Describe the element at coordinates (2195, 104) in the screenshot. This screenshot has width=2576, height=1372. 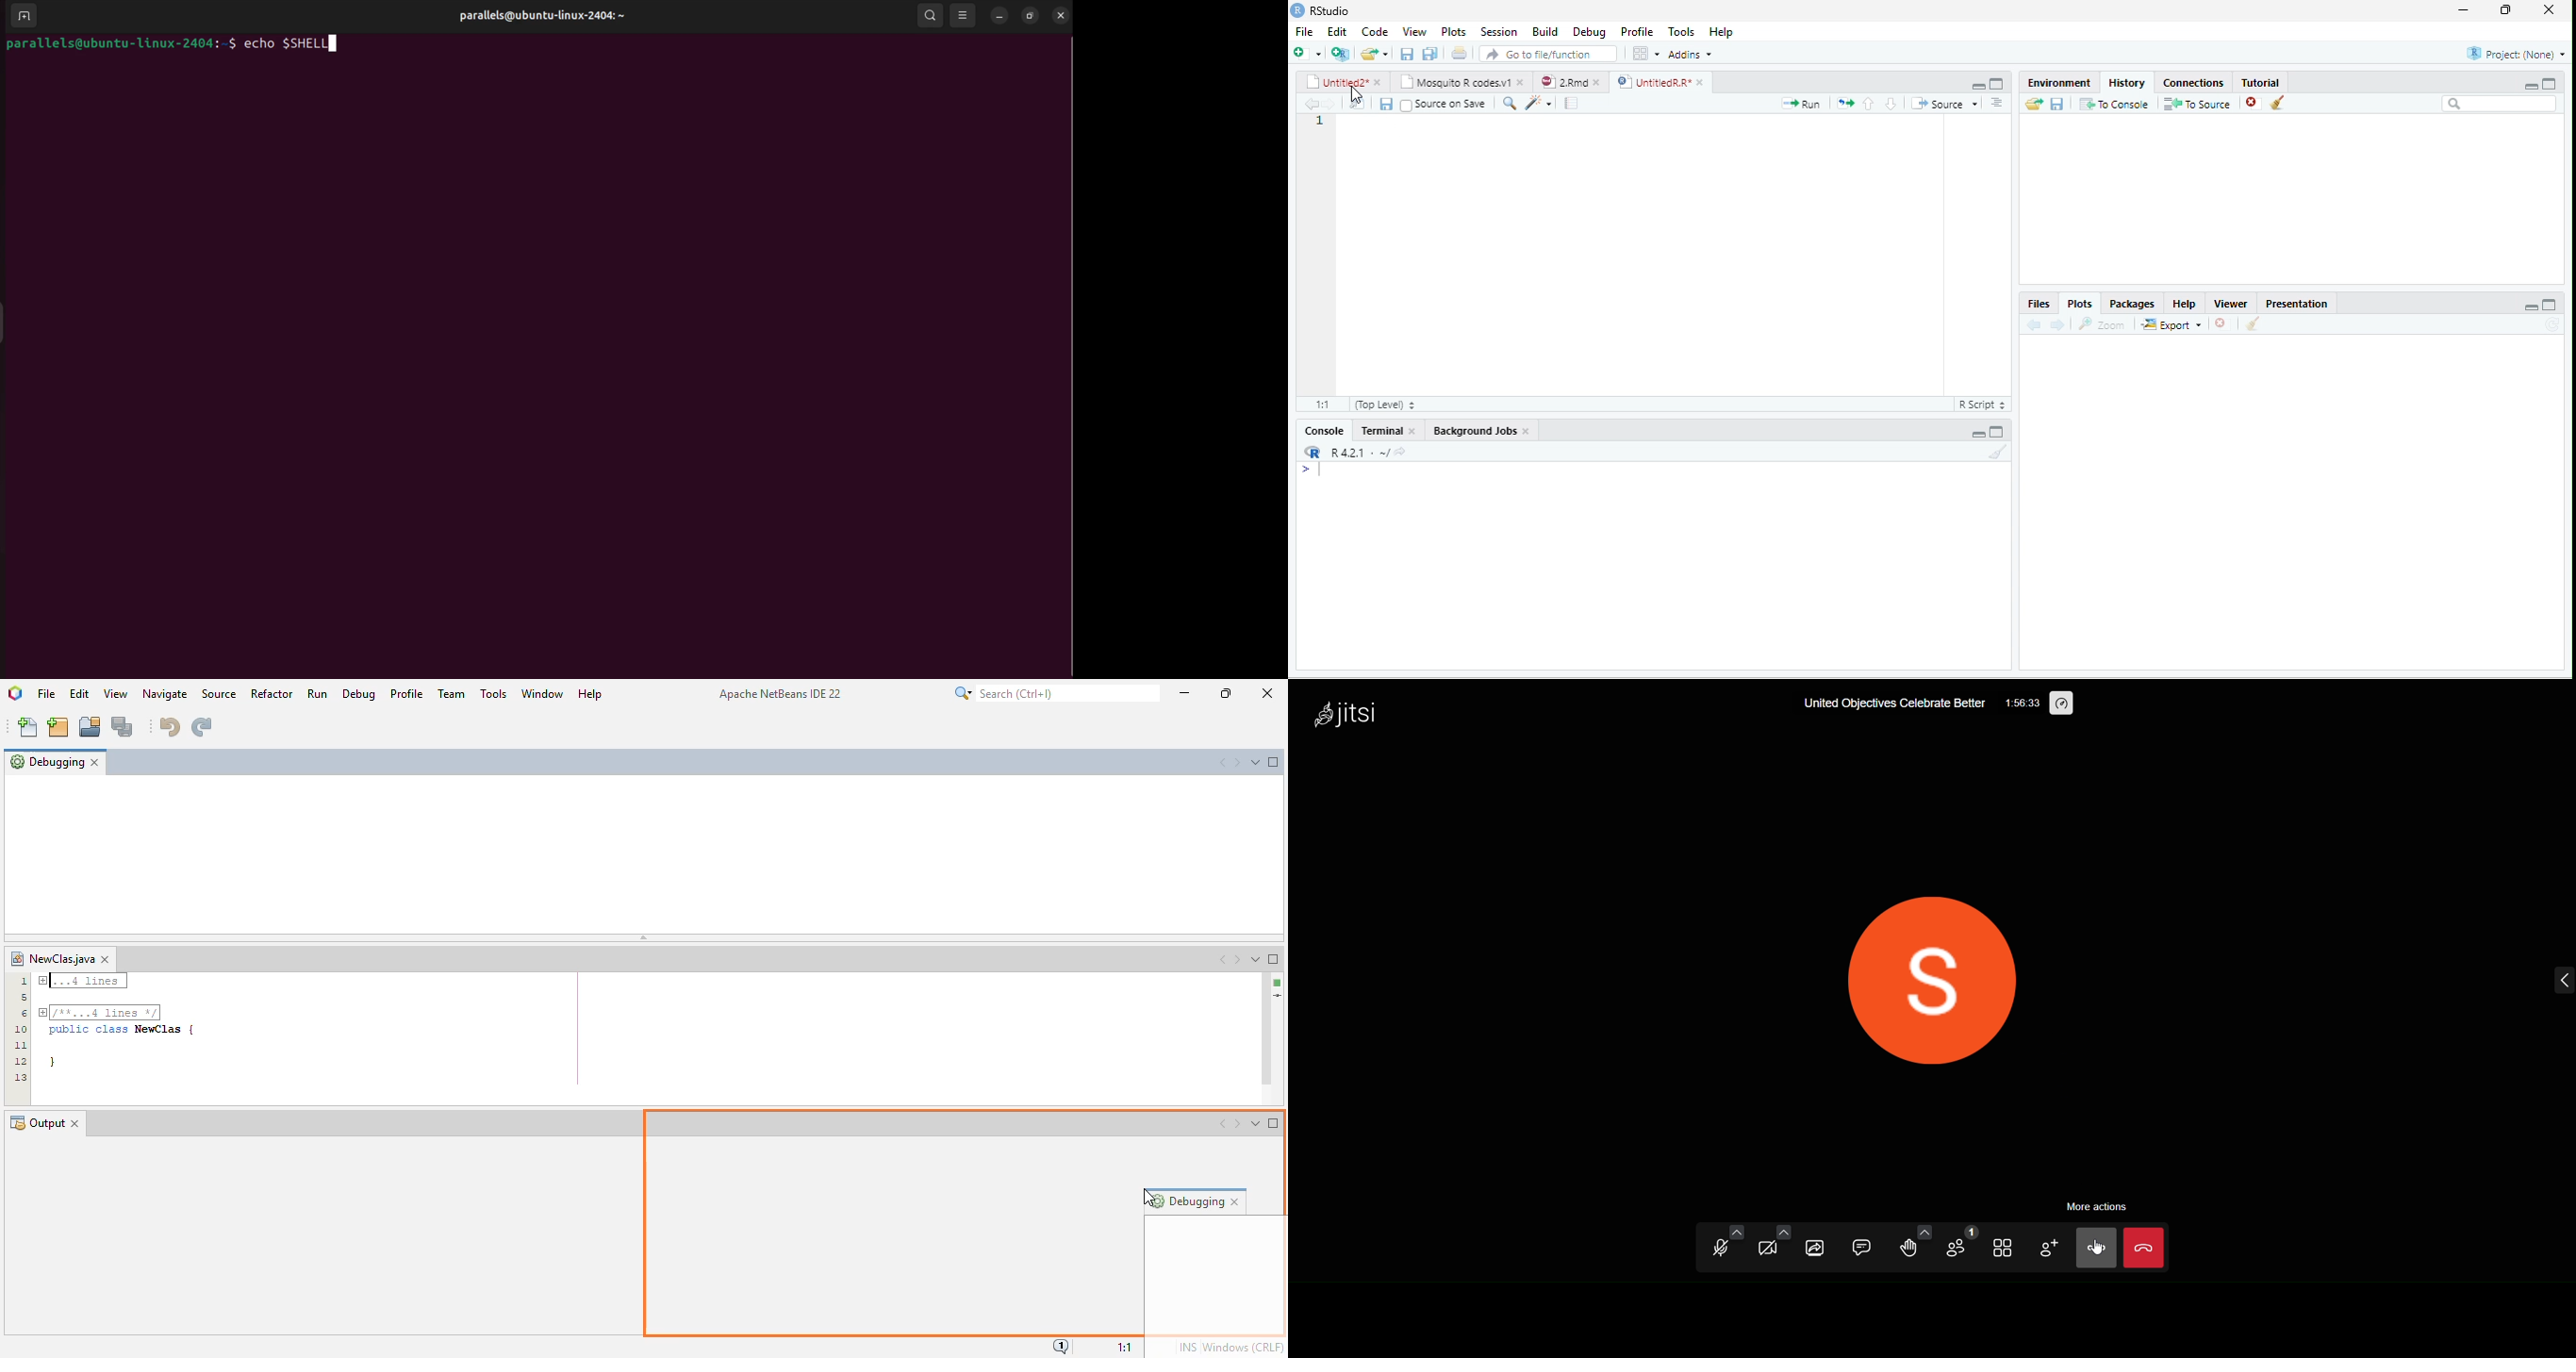
I see `to source` at that location.